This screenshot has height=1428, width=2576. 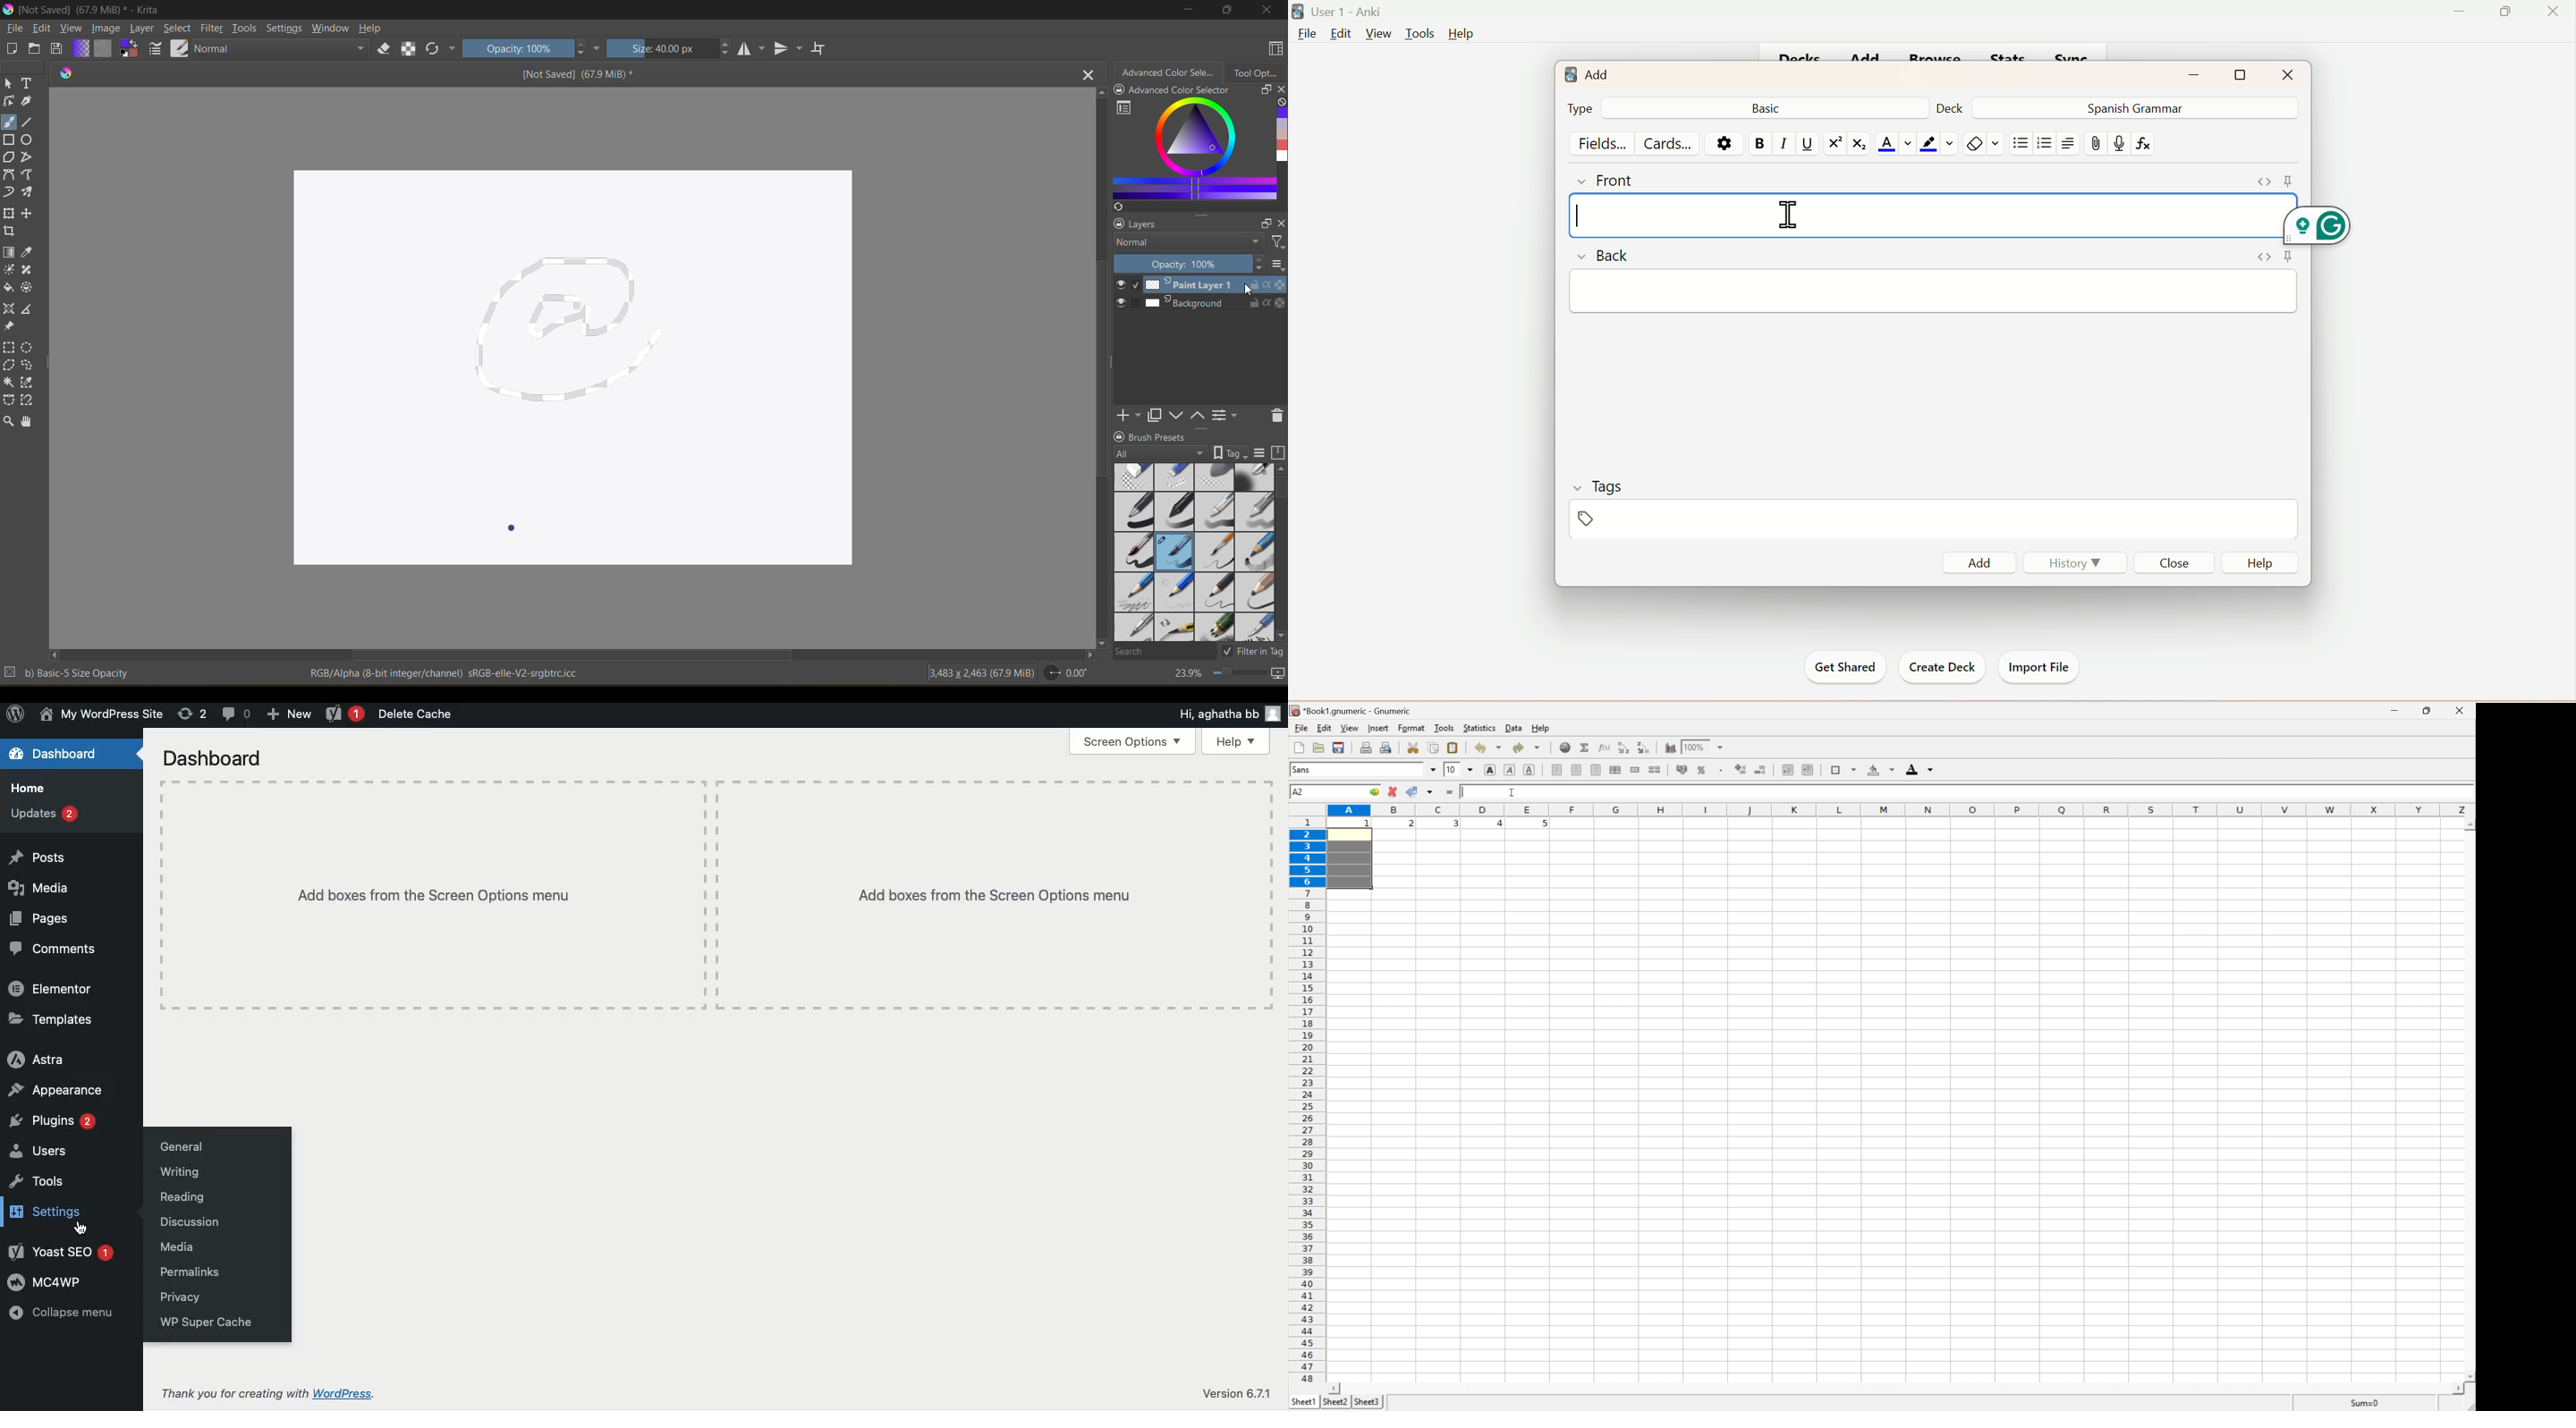 I want to click on cursor, so click(x=1513, y=791).